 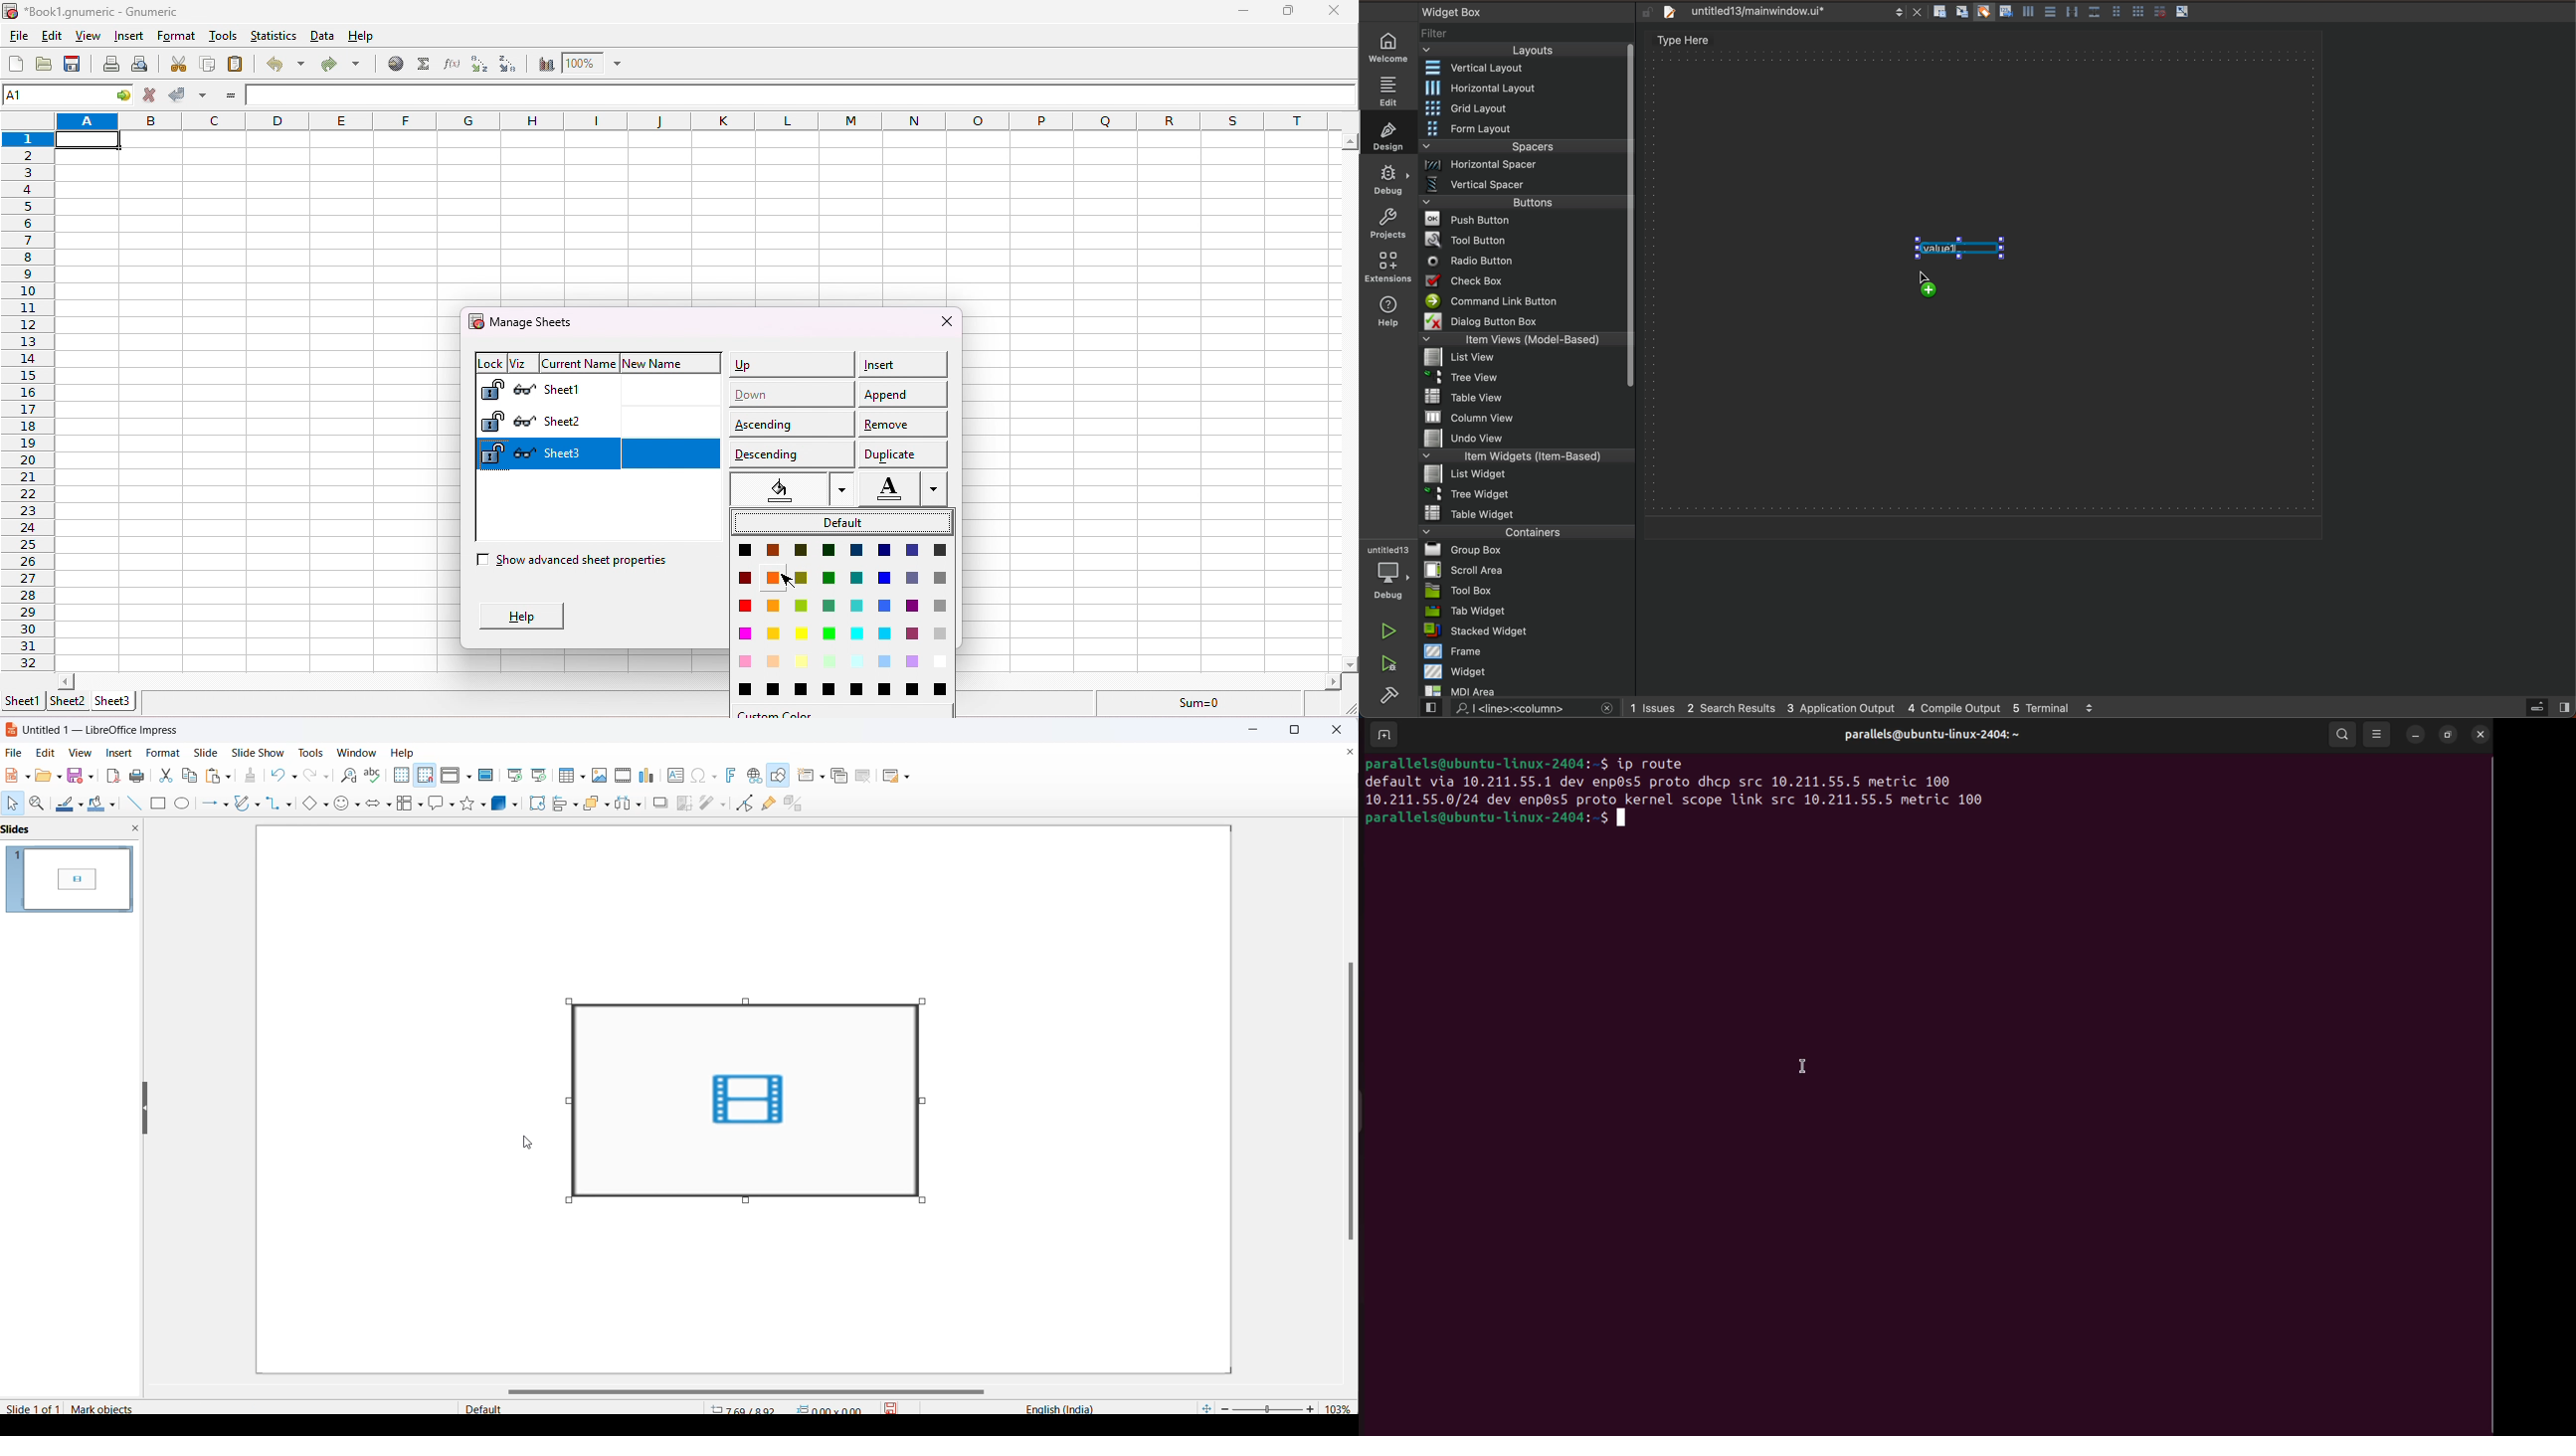 I want to click on show gluepoint function, so click(x=771, y=805).